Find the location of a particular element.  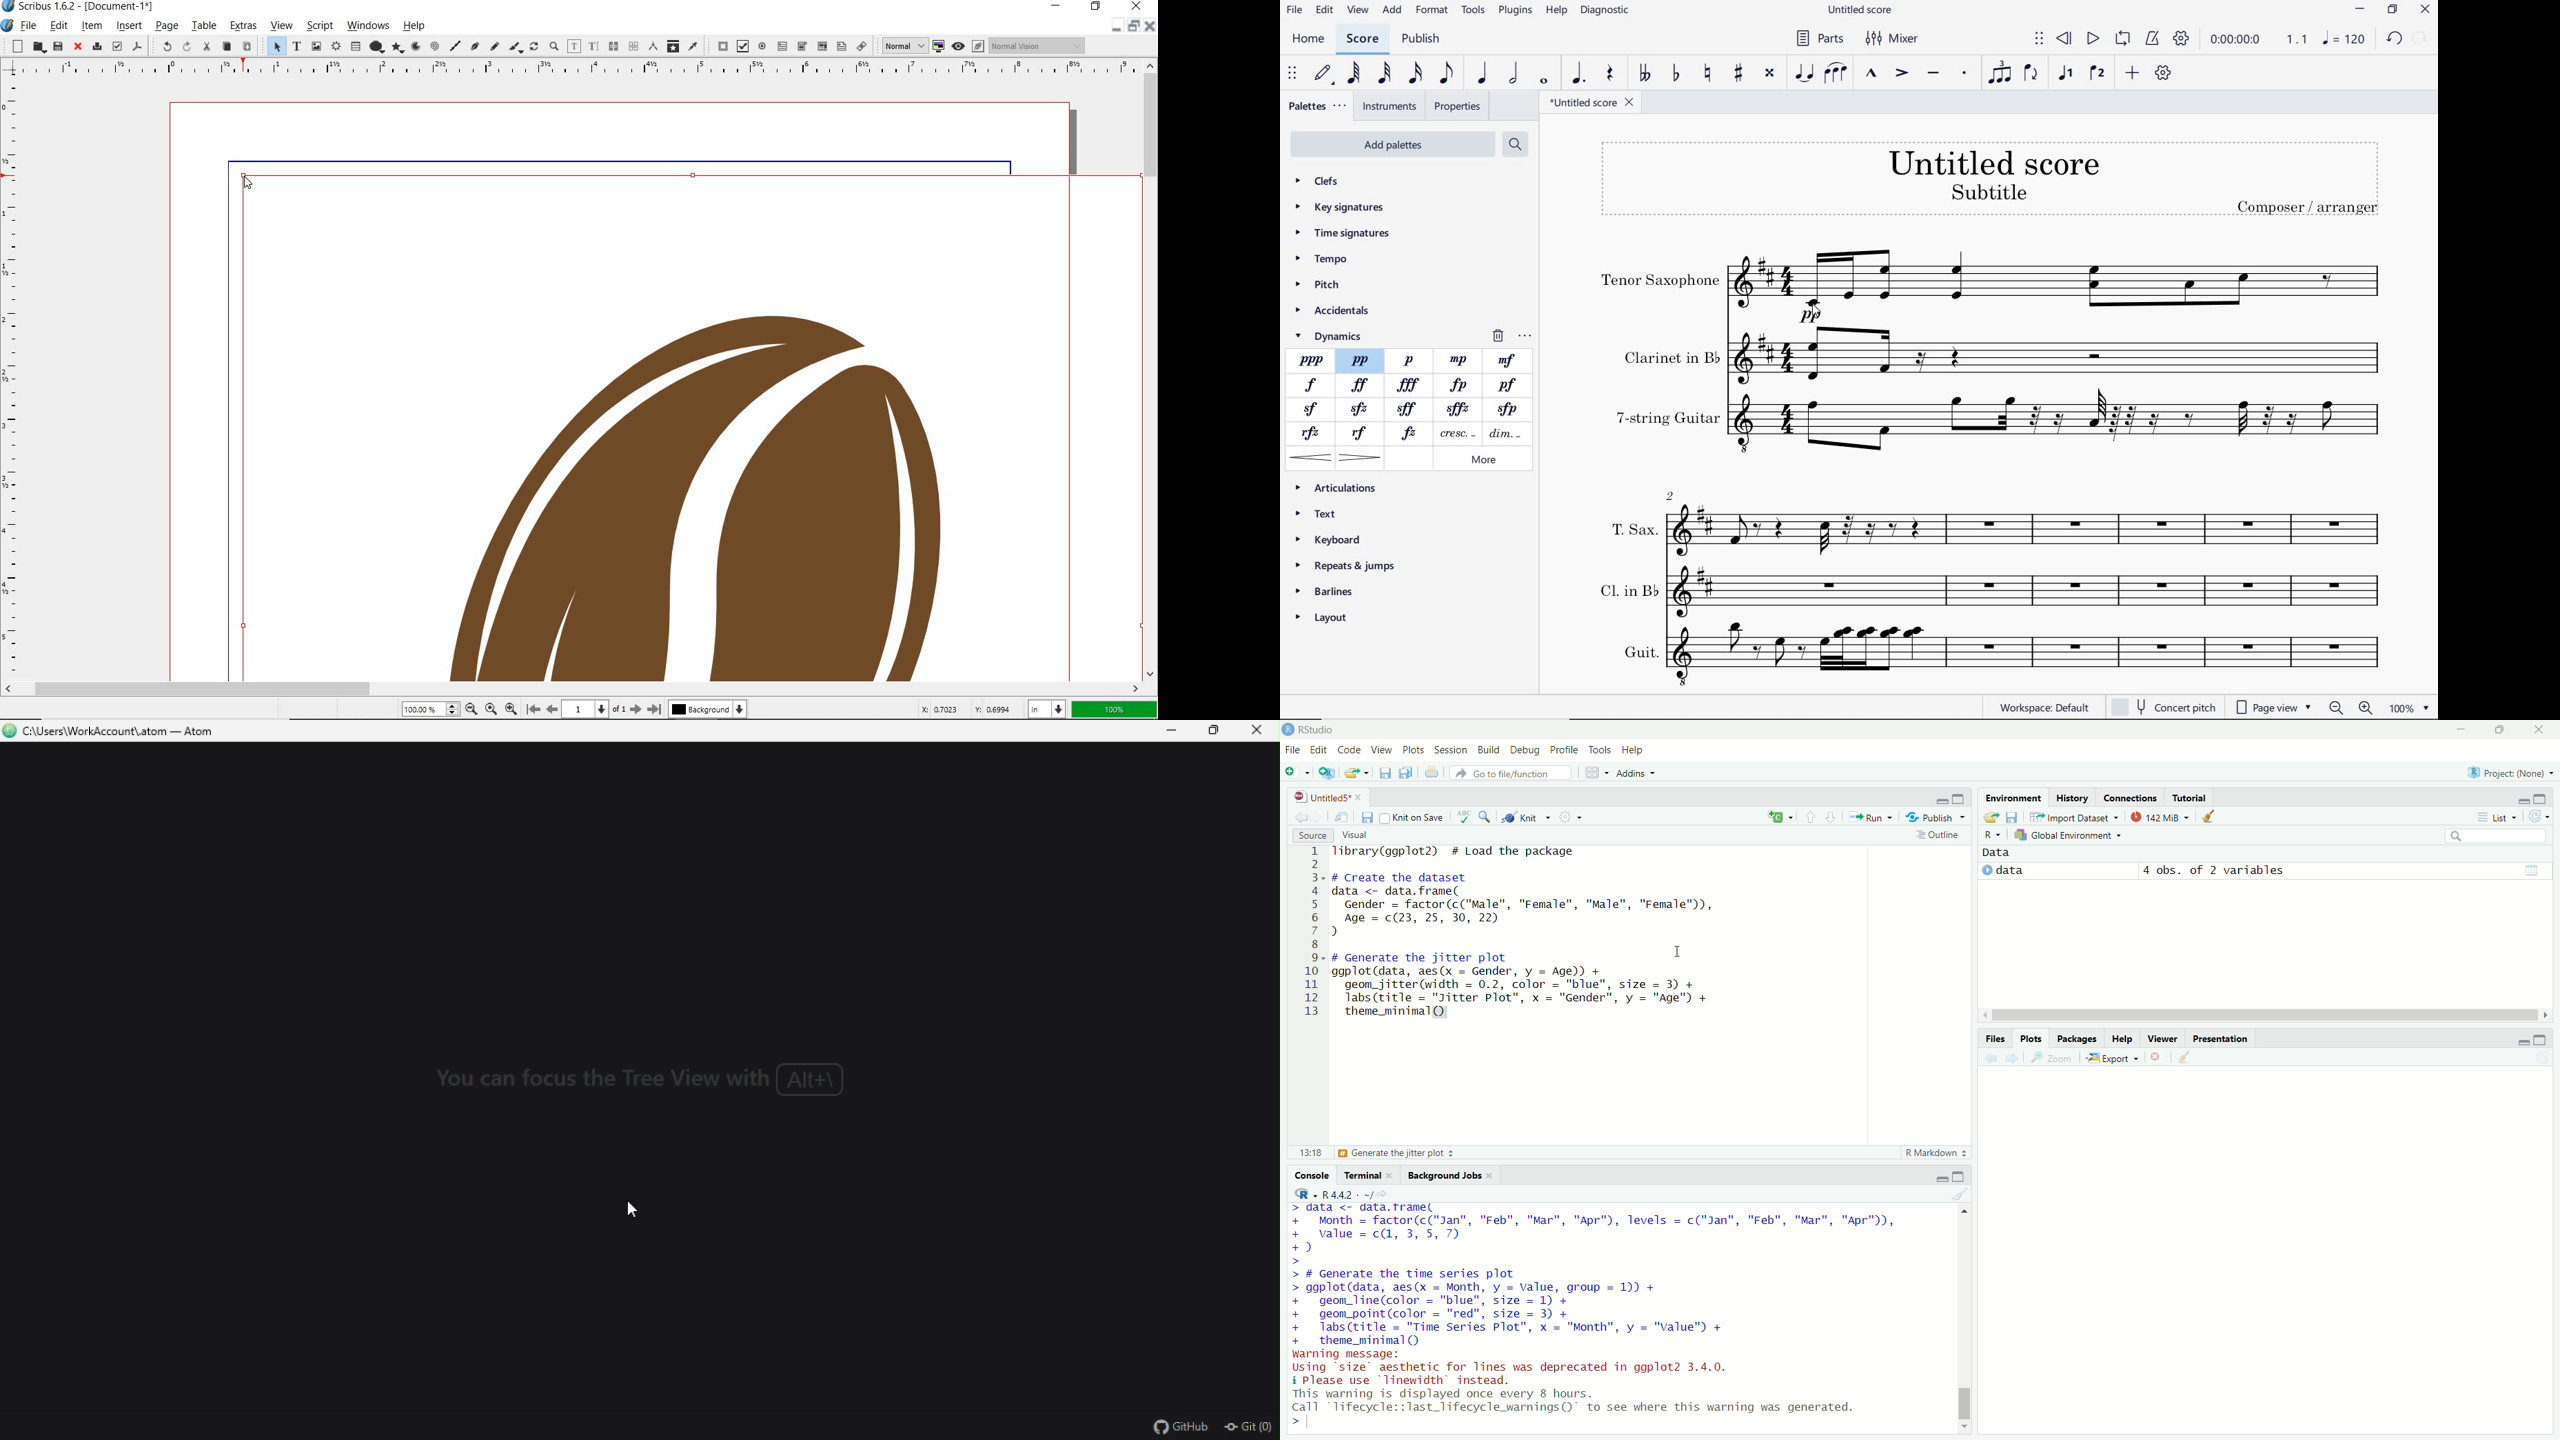

FFF(FORTISSISSIMO) is located at coordinates (1410, 386).